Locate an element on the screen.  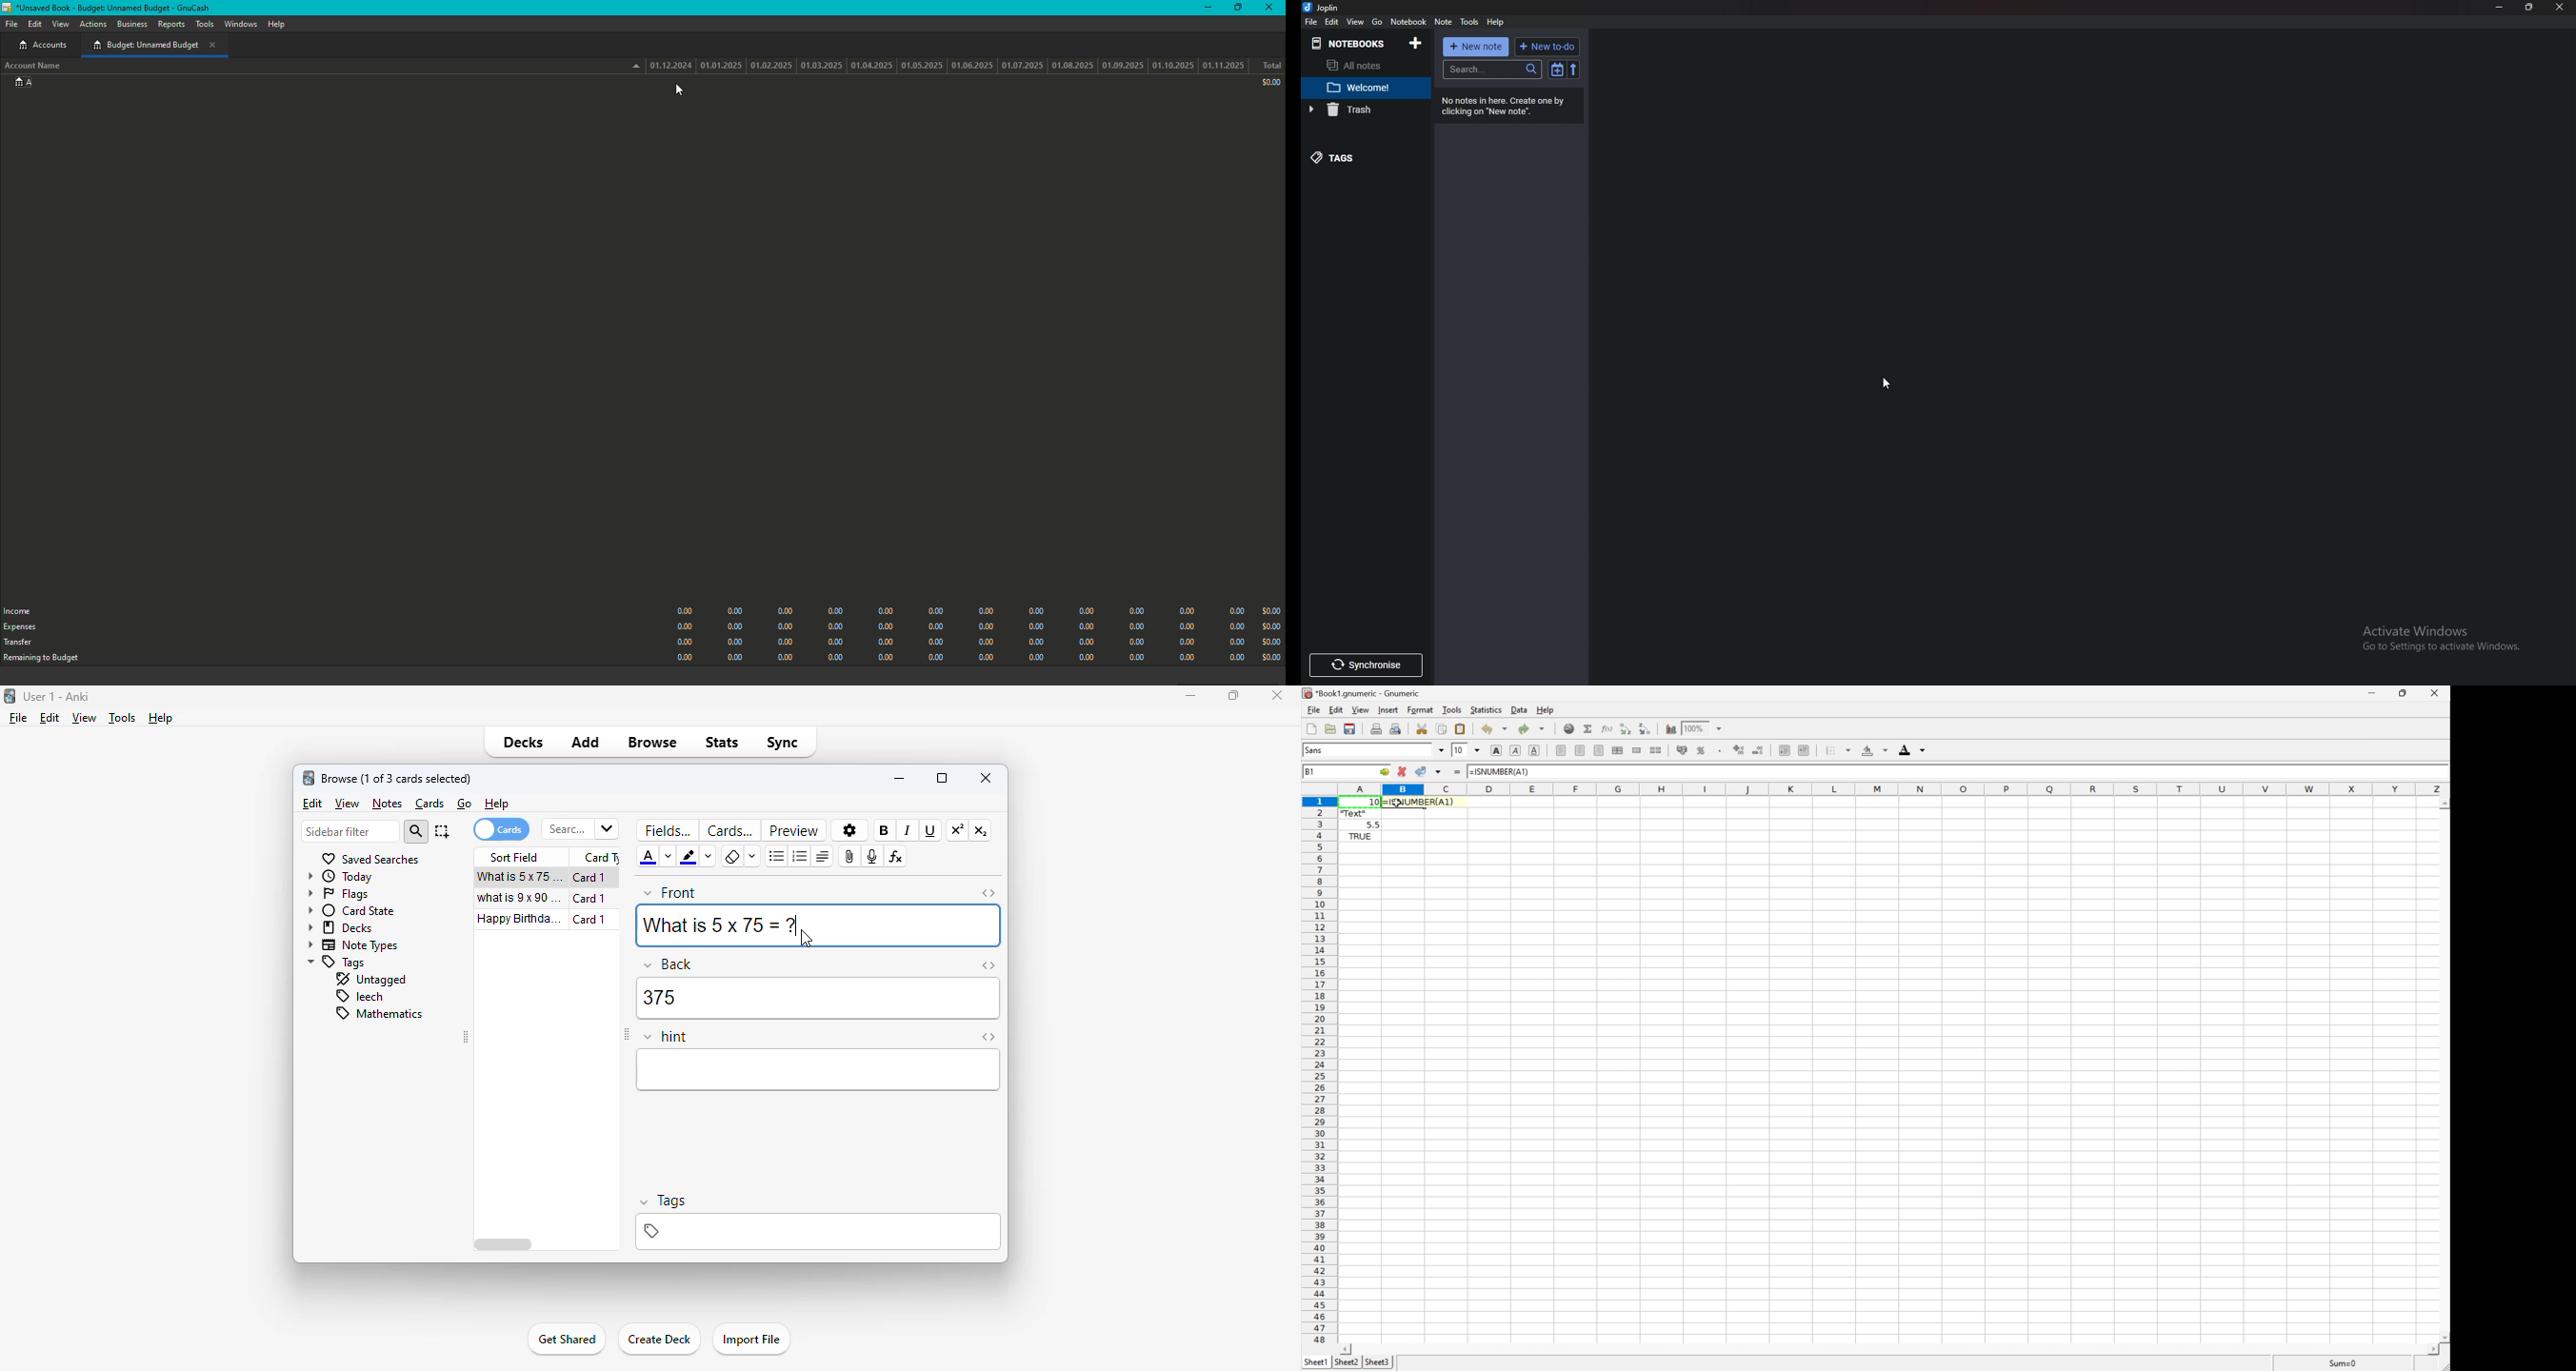
mathematics is located at coordinates (381, 1014).